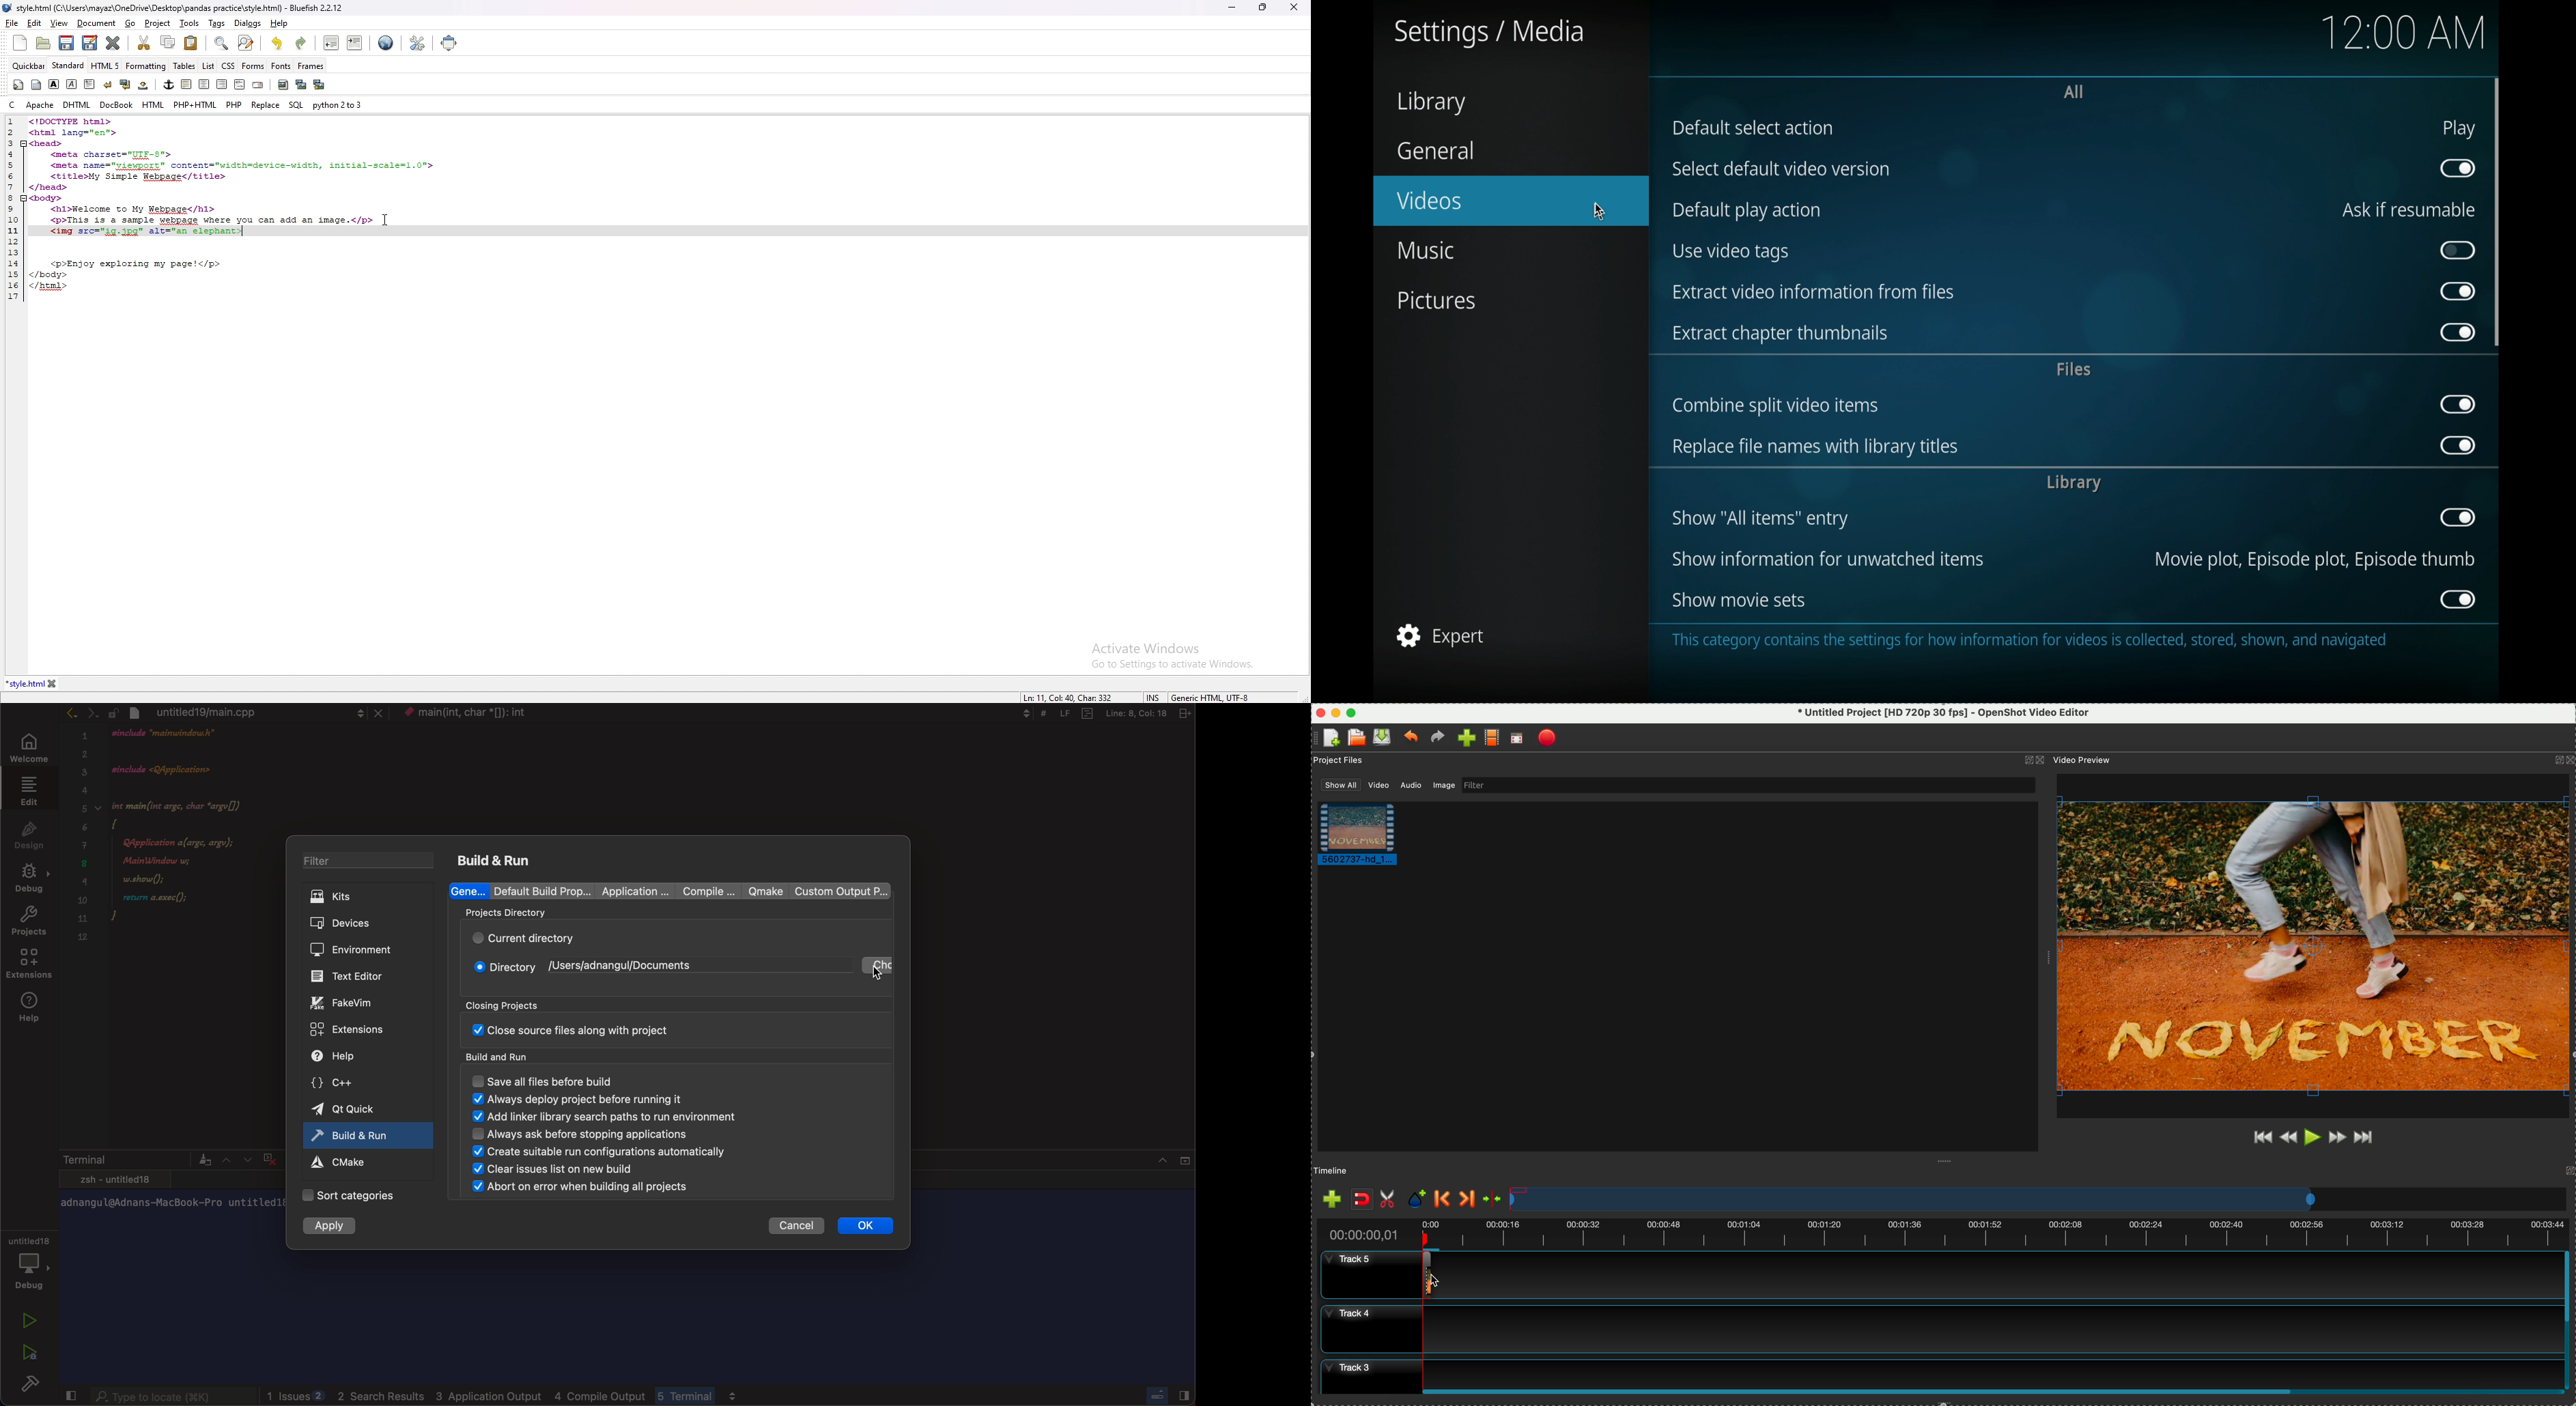 Image resolution: width=2576 pixels, height=1428 pixels. What do you see at coordinates (1356, 738) in the screenshot?
I see `open a recent file` at bounding box center [1356, 738].